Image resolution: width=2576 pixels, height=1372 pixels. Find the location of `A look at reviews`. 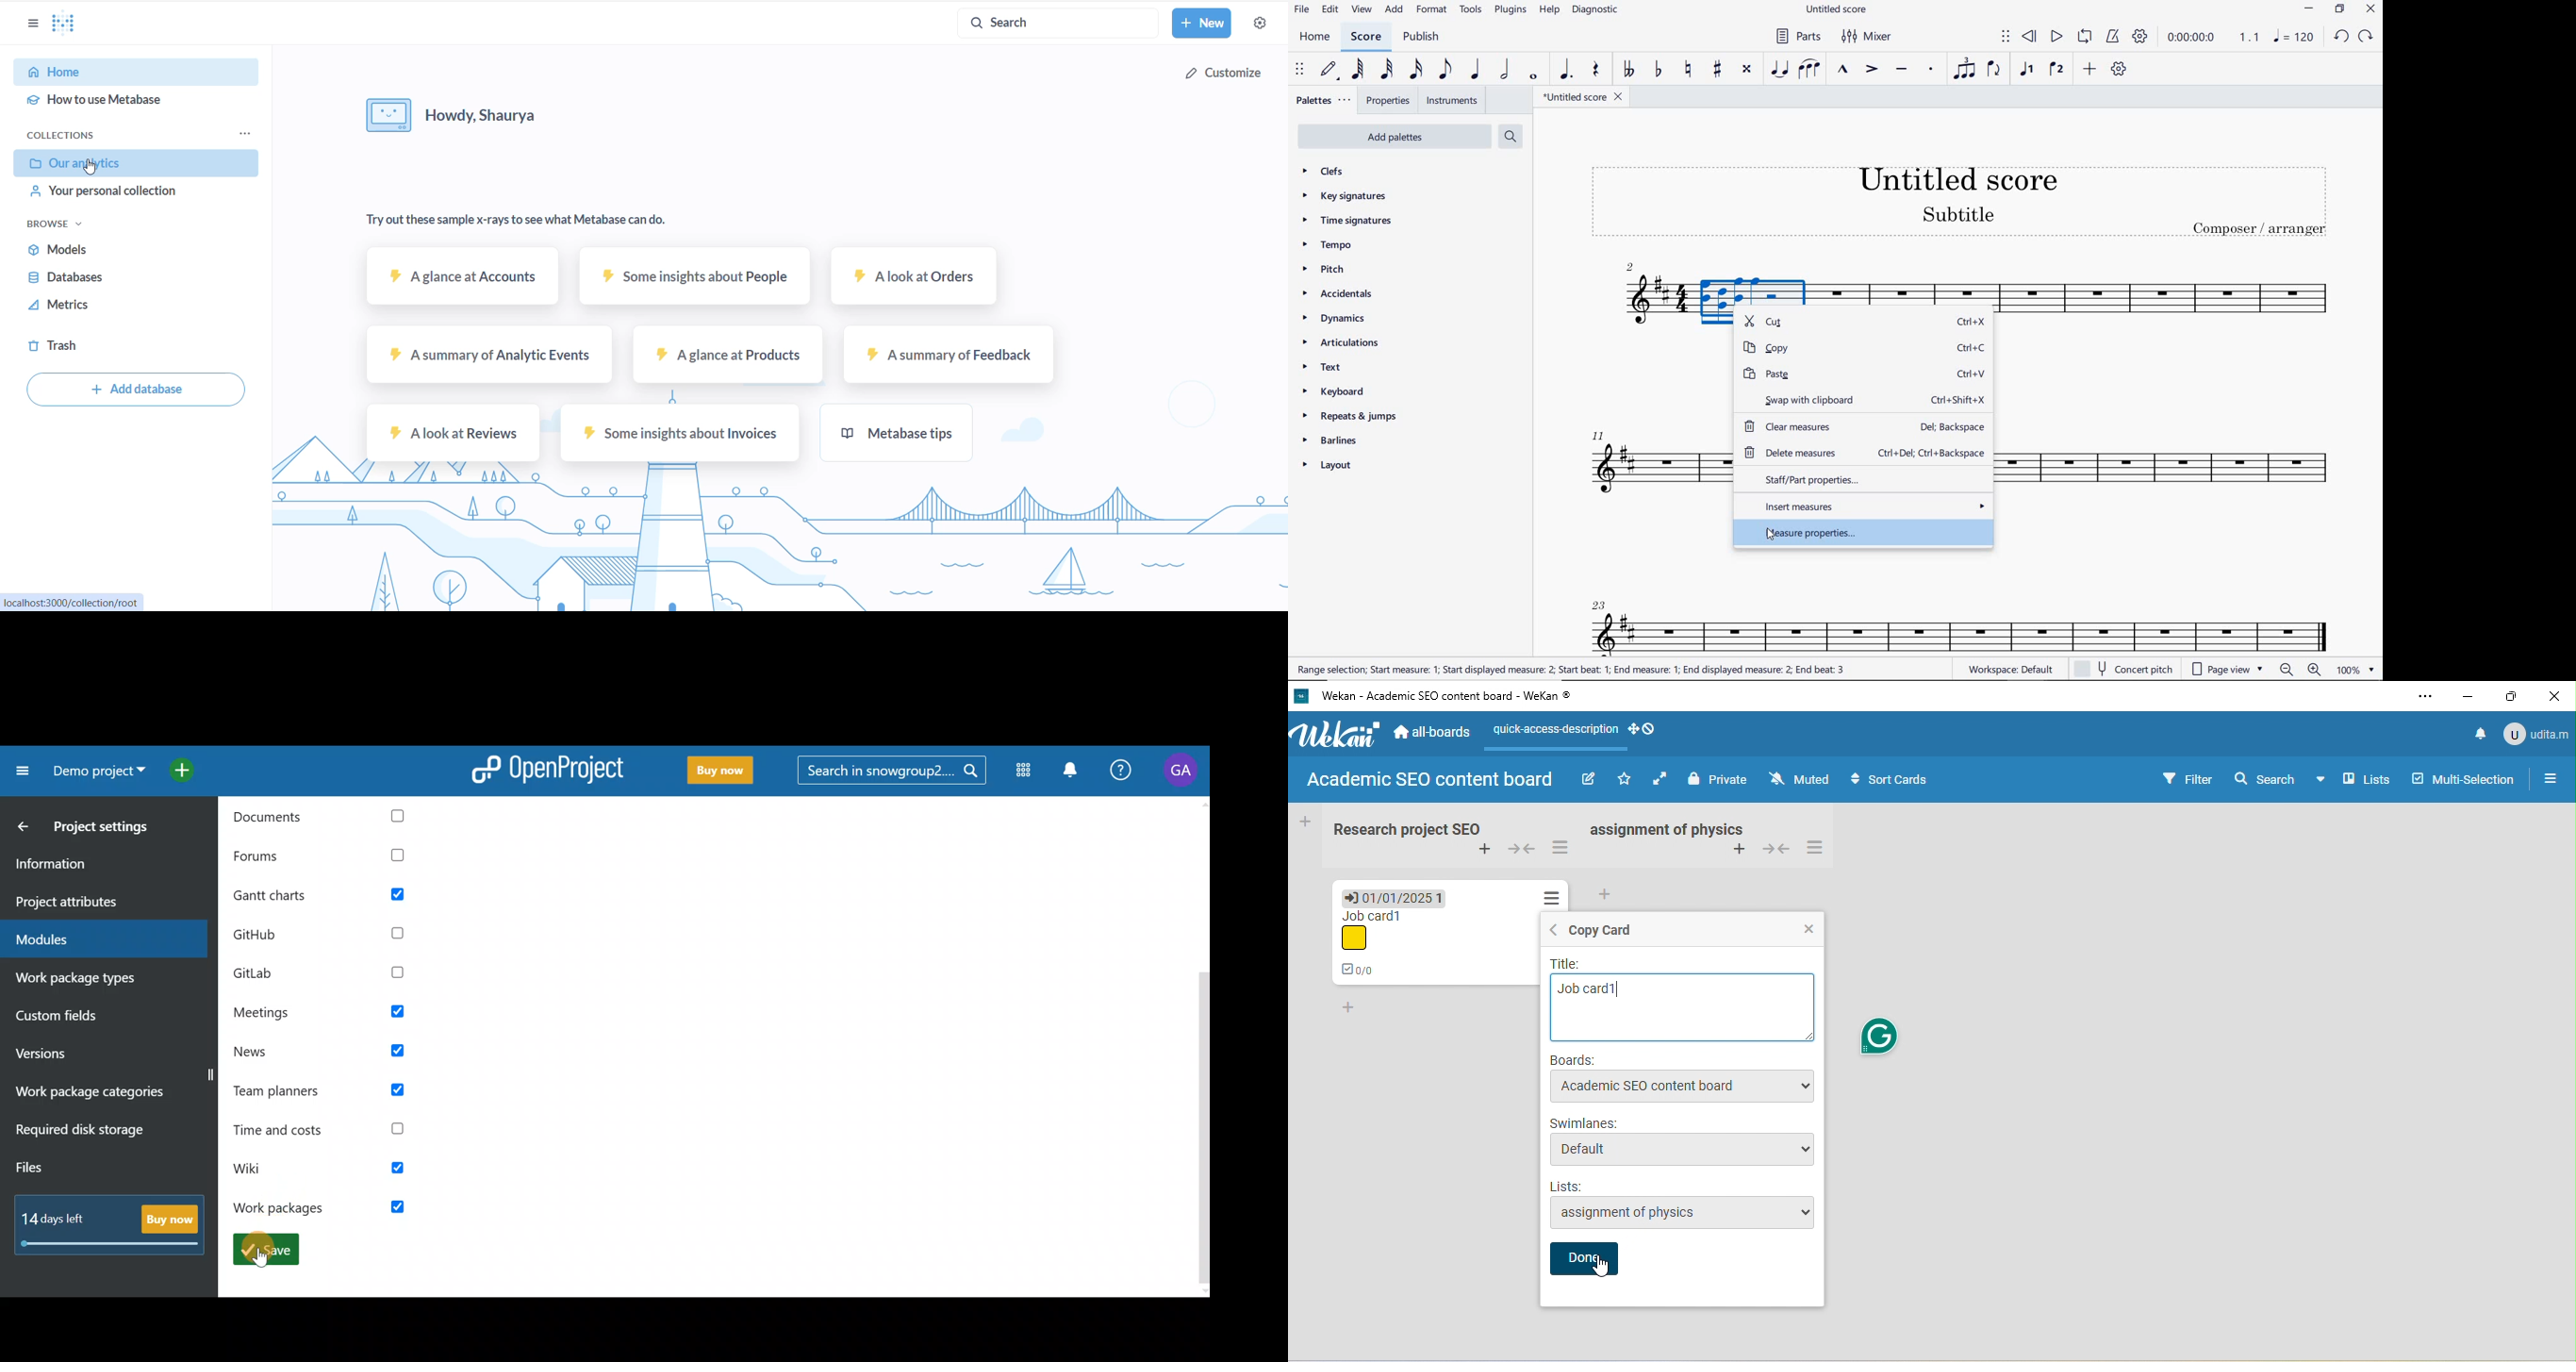

A look at reviews is located at coordinates (453, 434).